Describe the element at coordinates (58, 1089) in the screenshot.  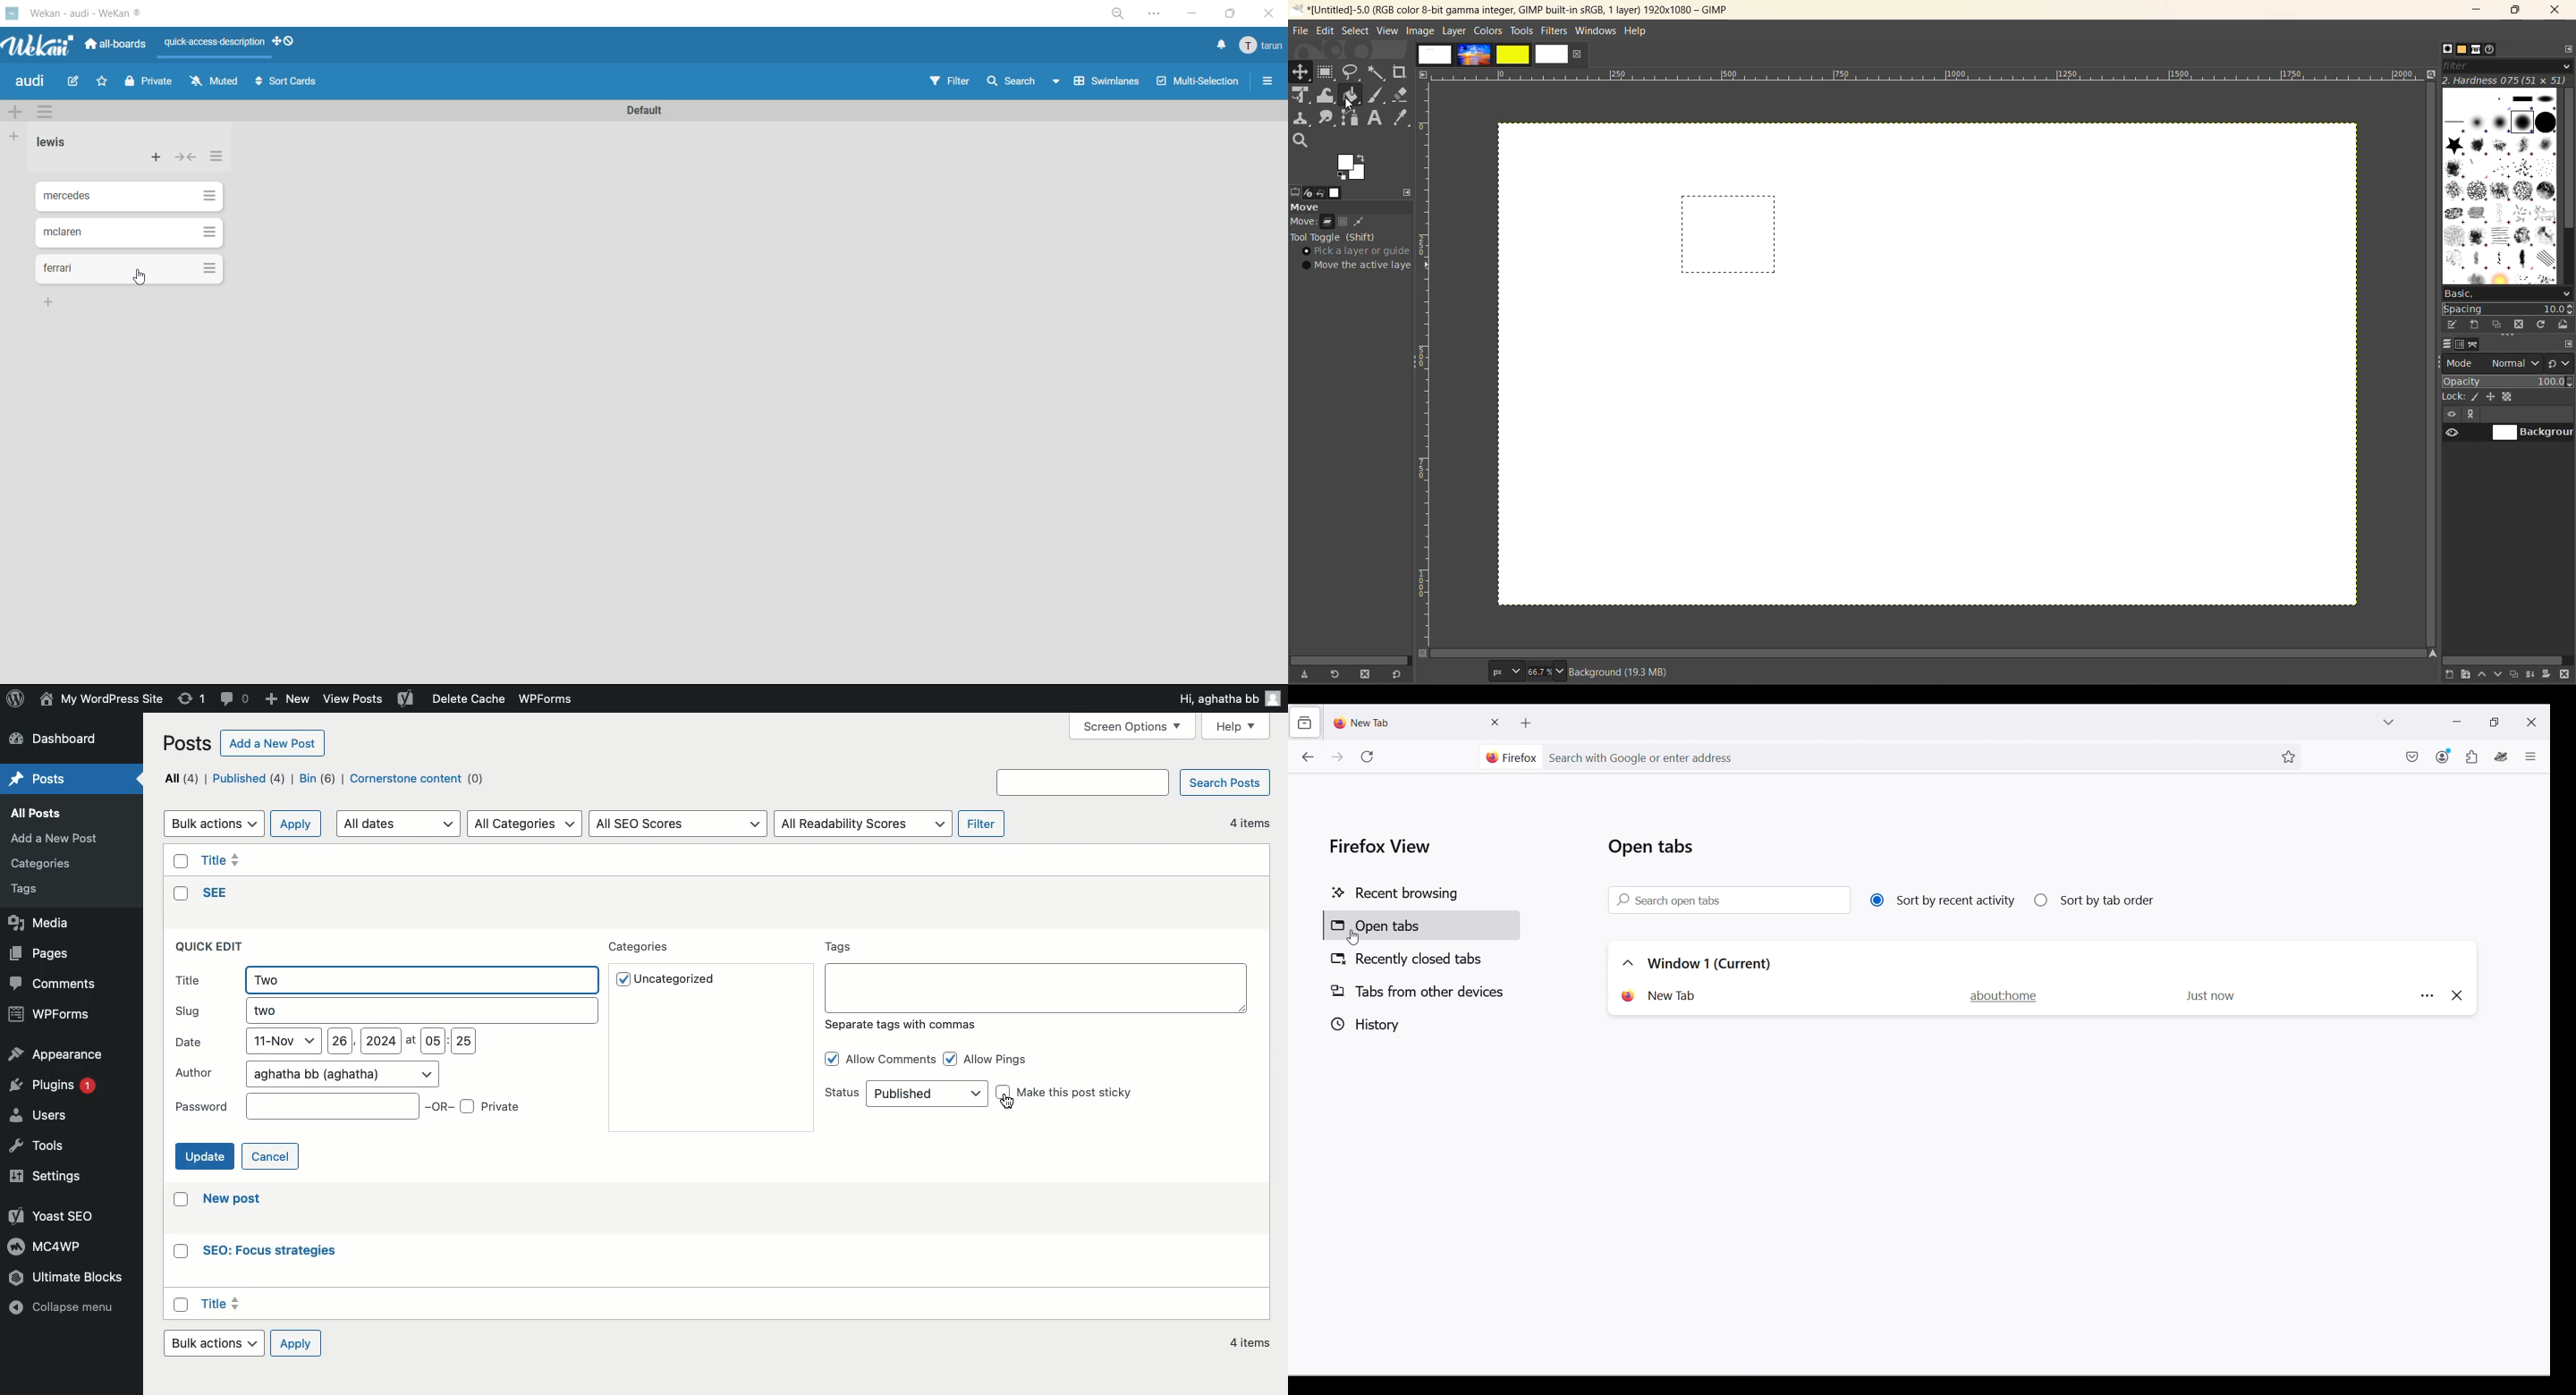
I see `Plugins` at that location.